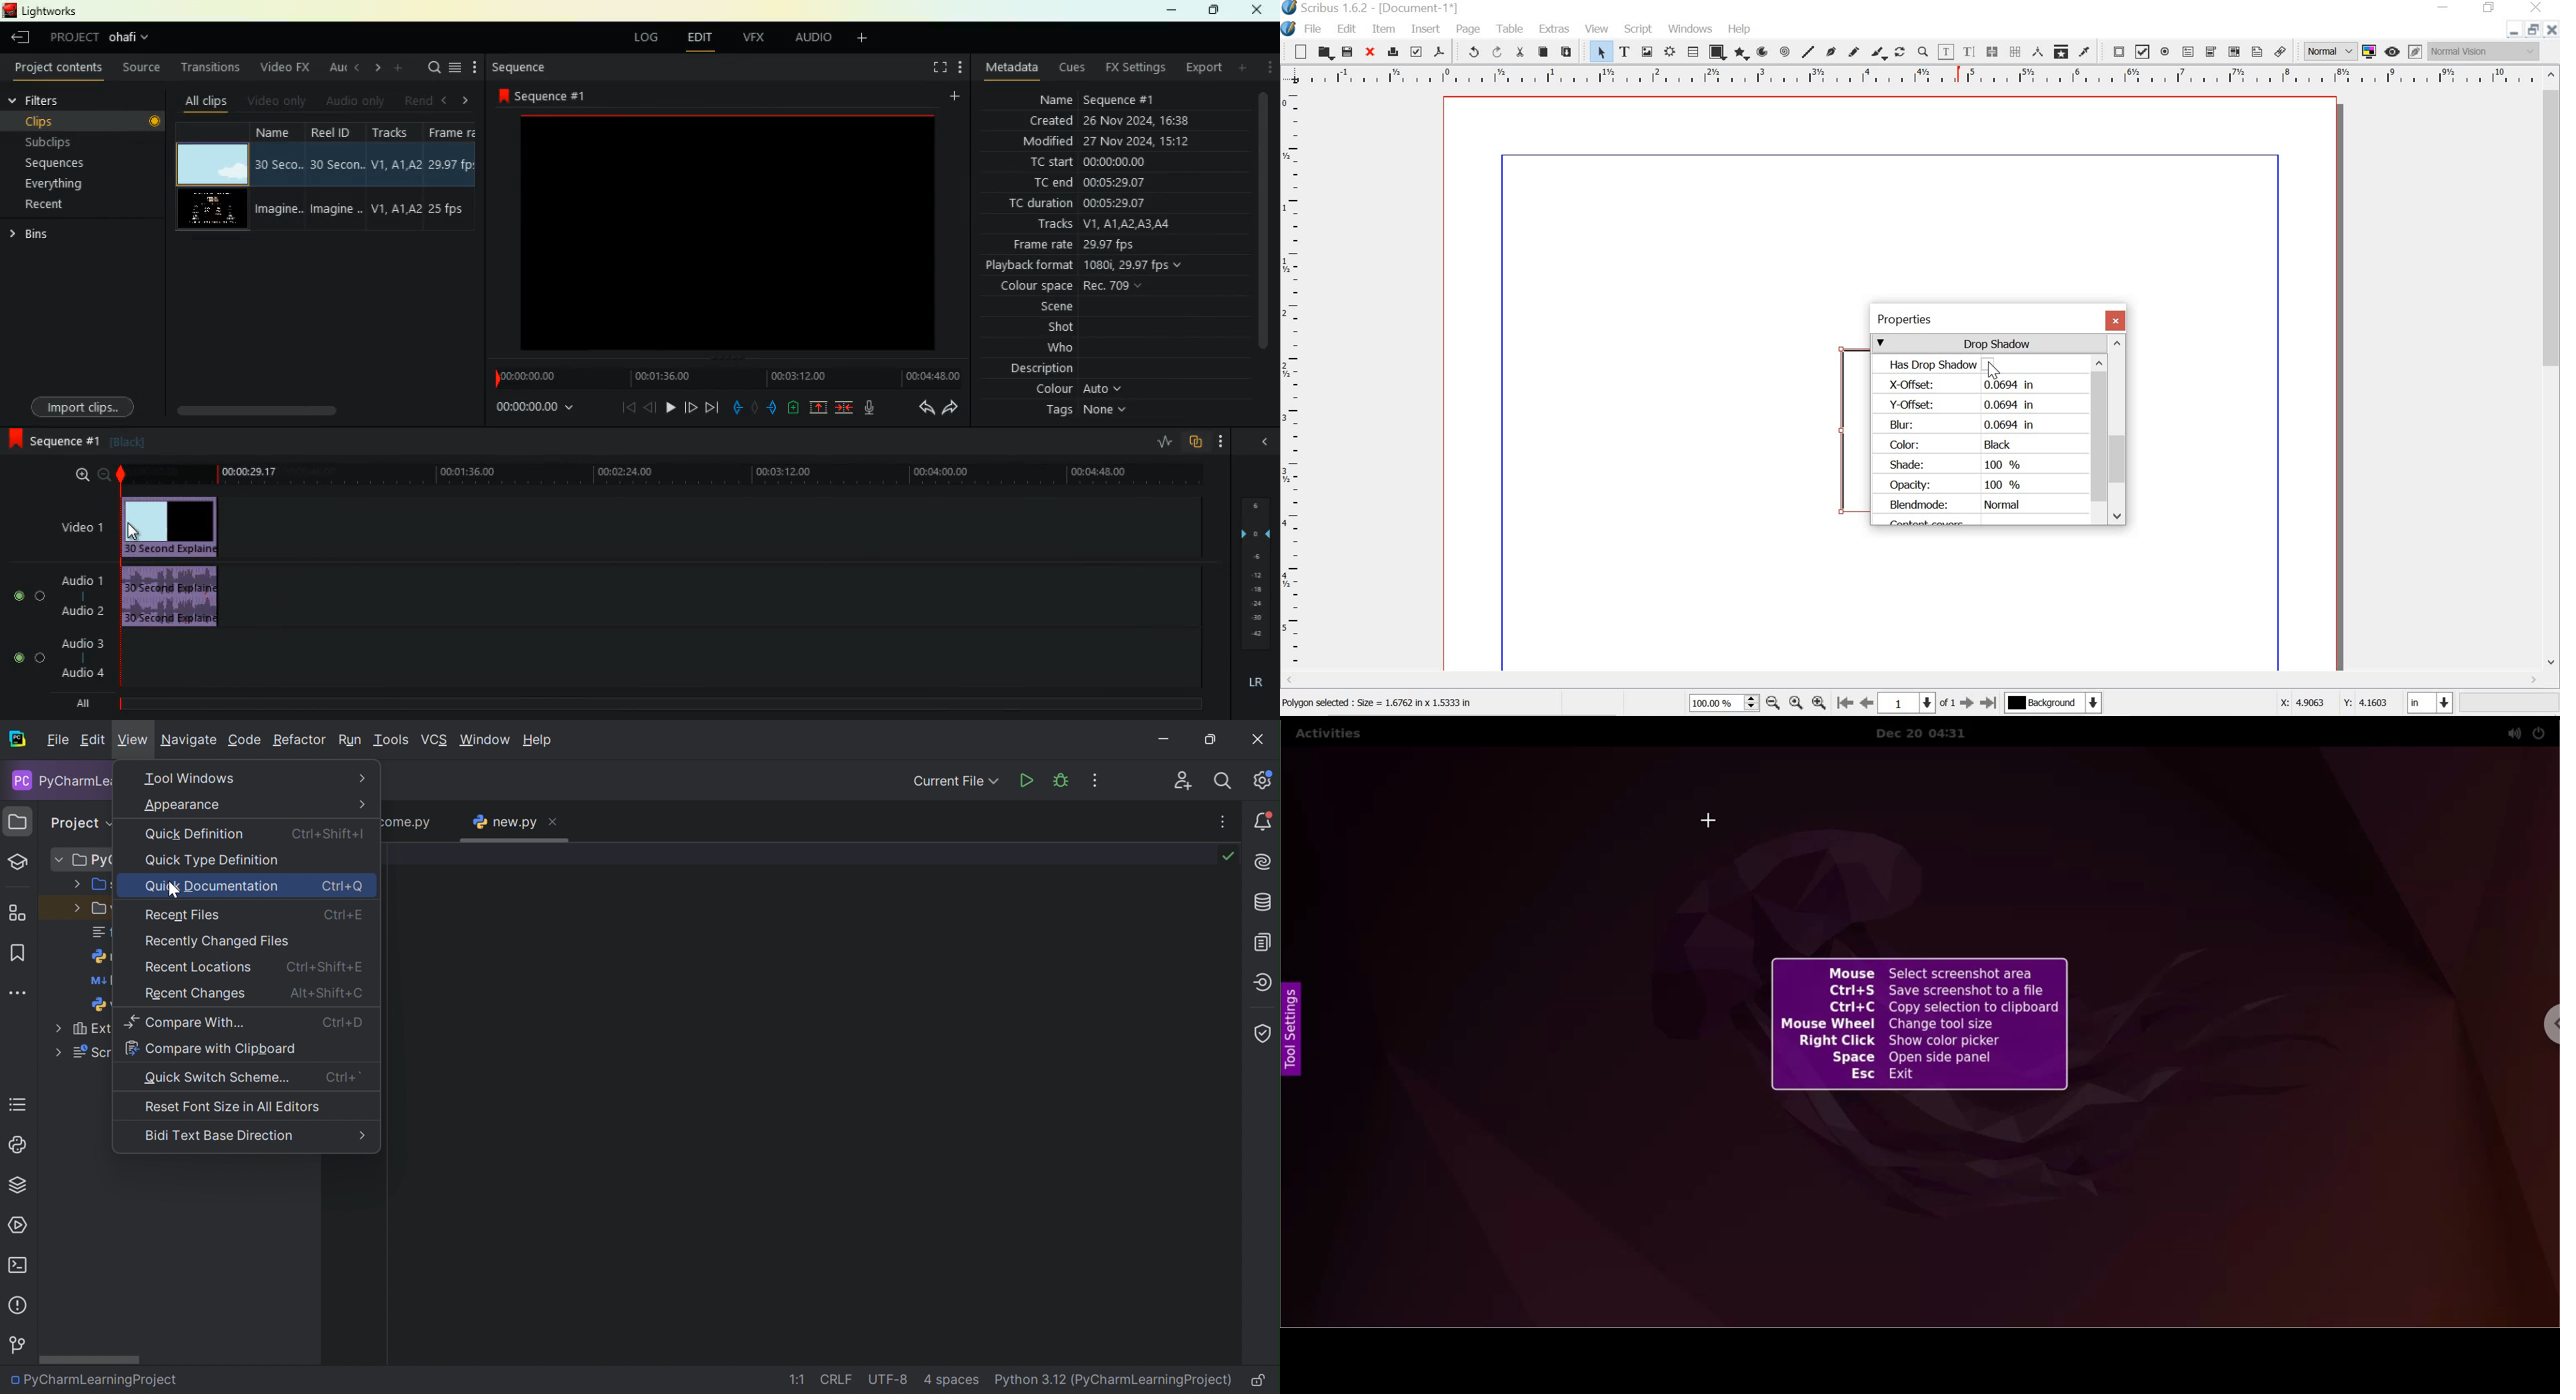 This screenshot has height=1400, width=2576. I want to click on add, so click(858, 41).